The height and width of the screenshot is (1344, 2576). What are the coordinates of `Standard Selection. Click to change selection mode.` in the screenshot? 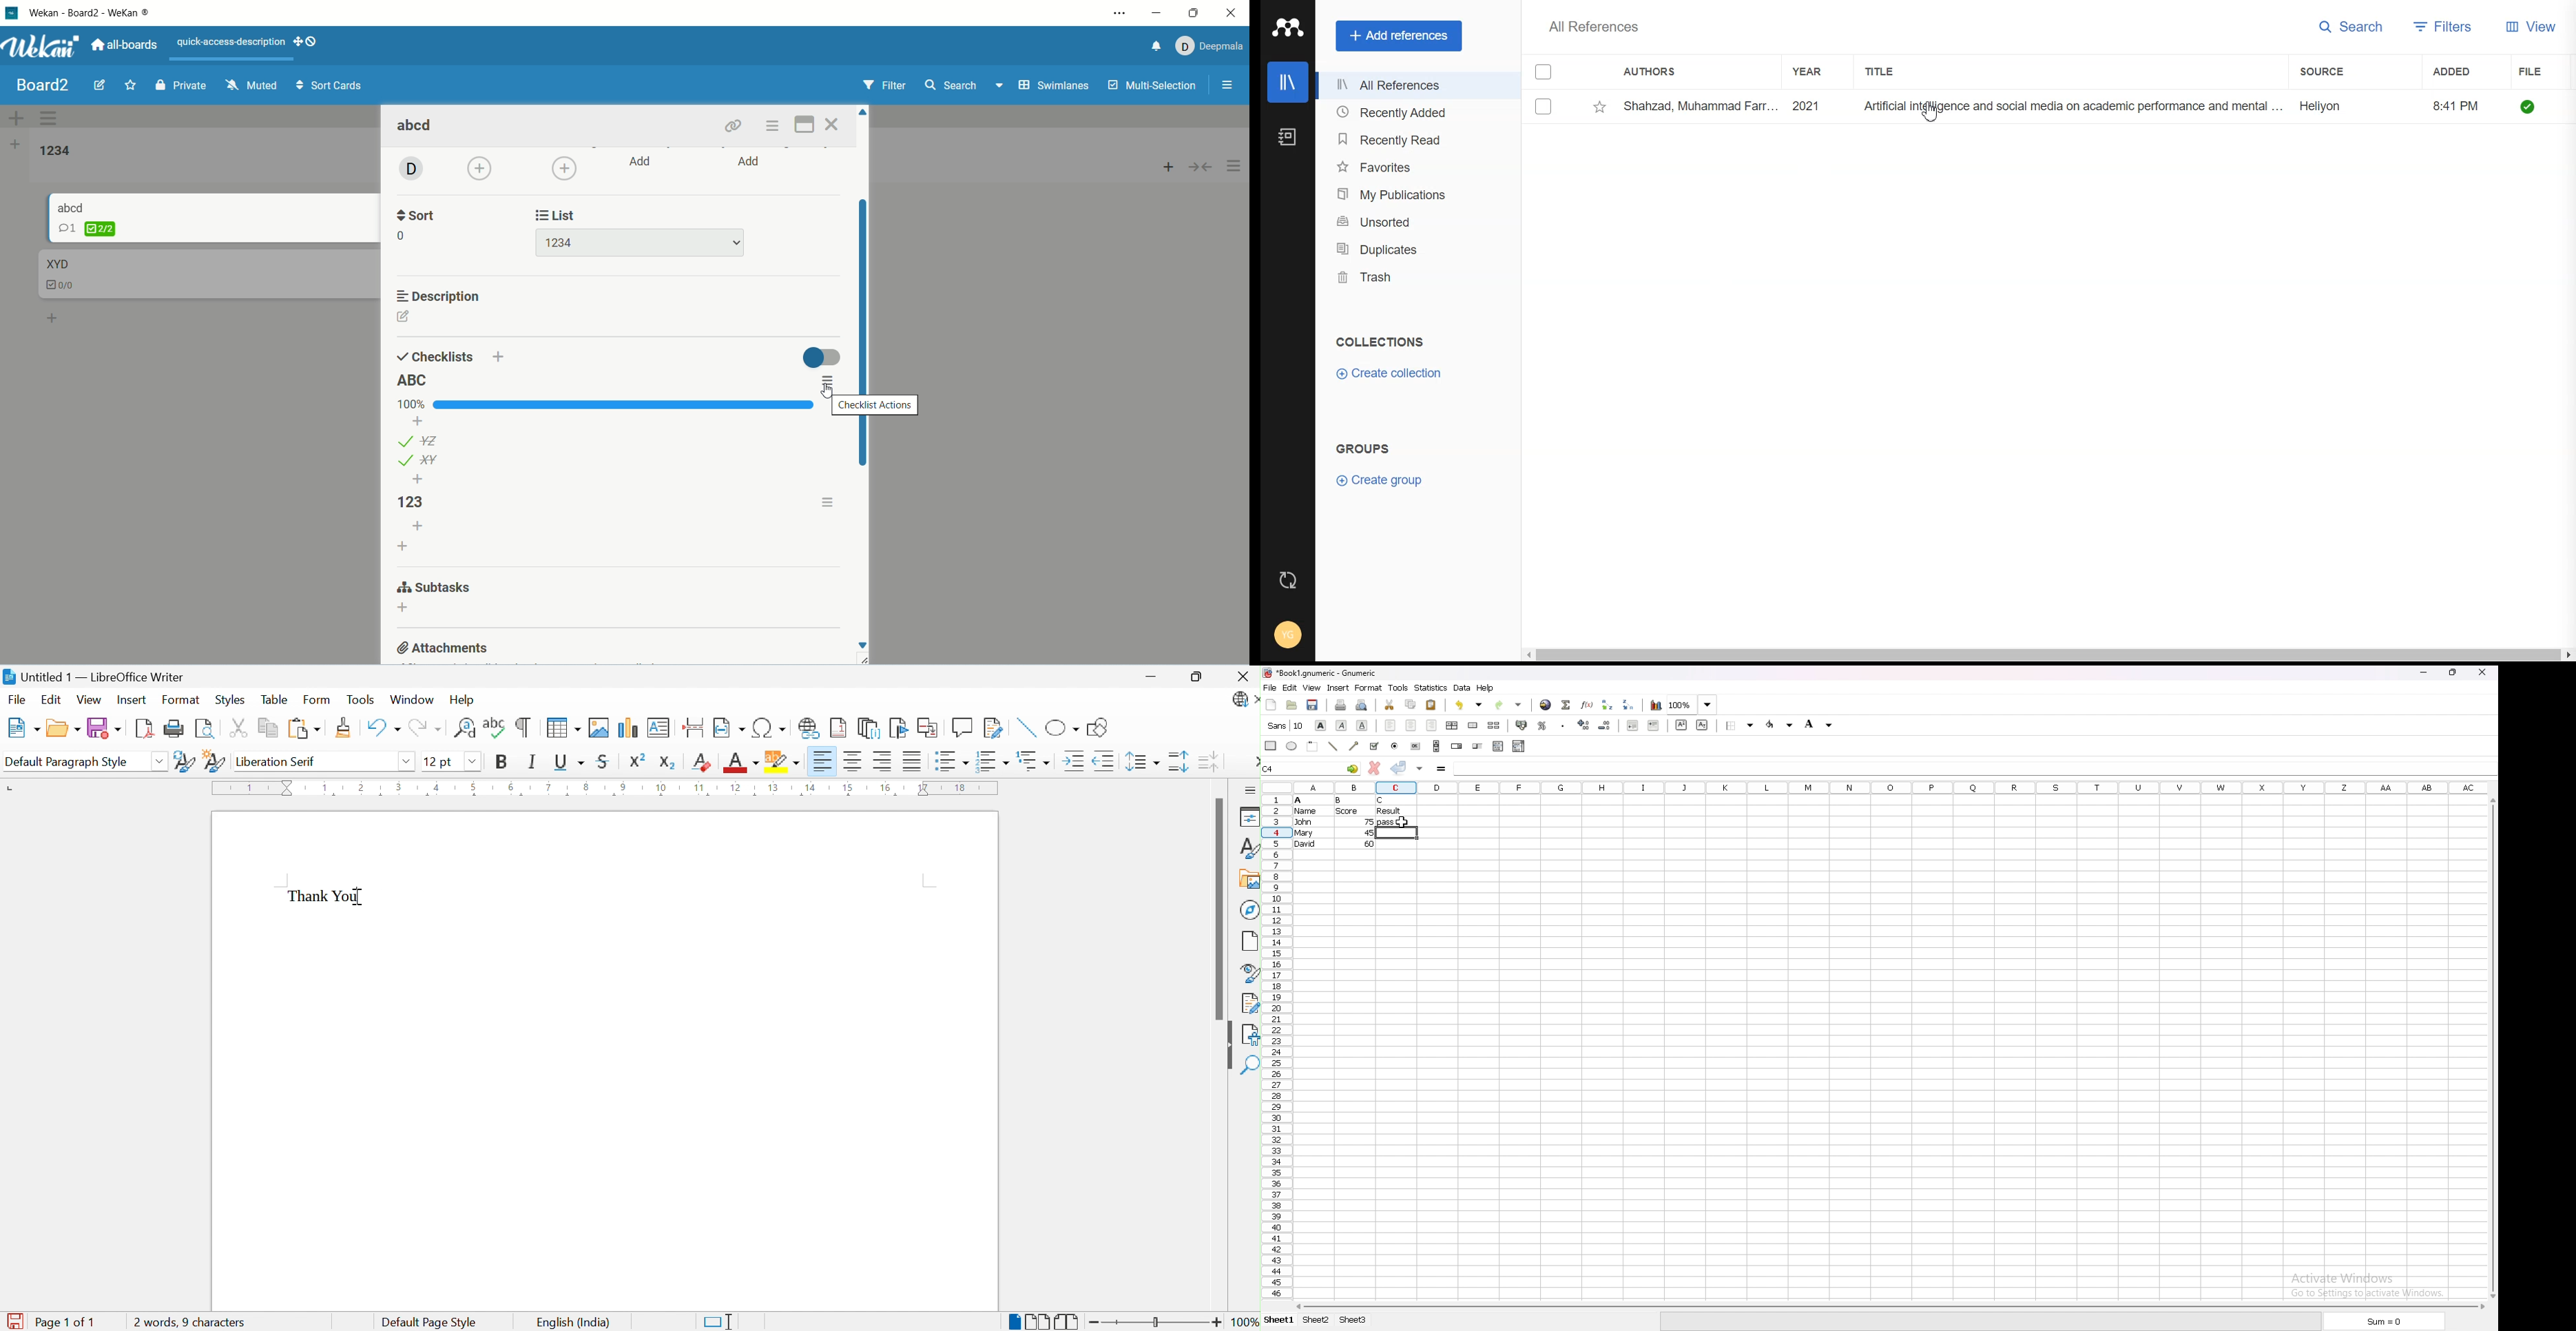 It's located at (719, 1320).